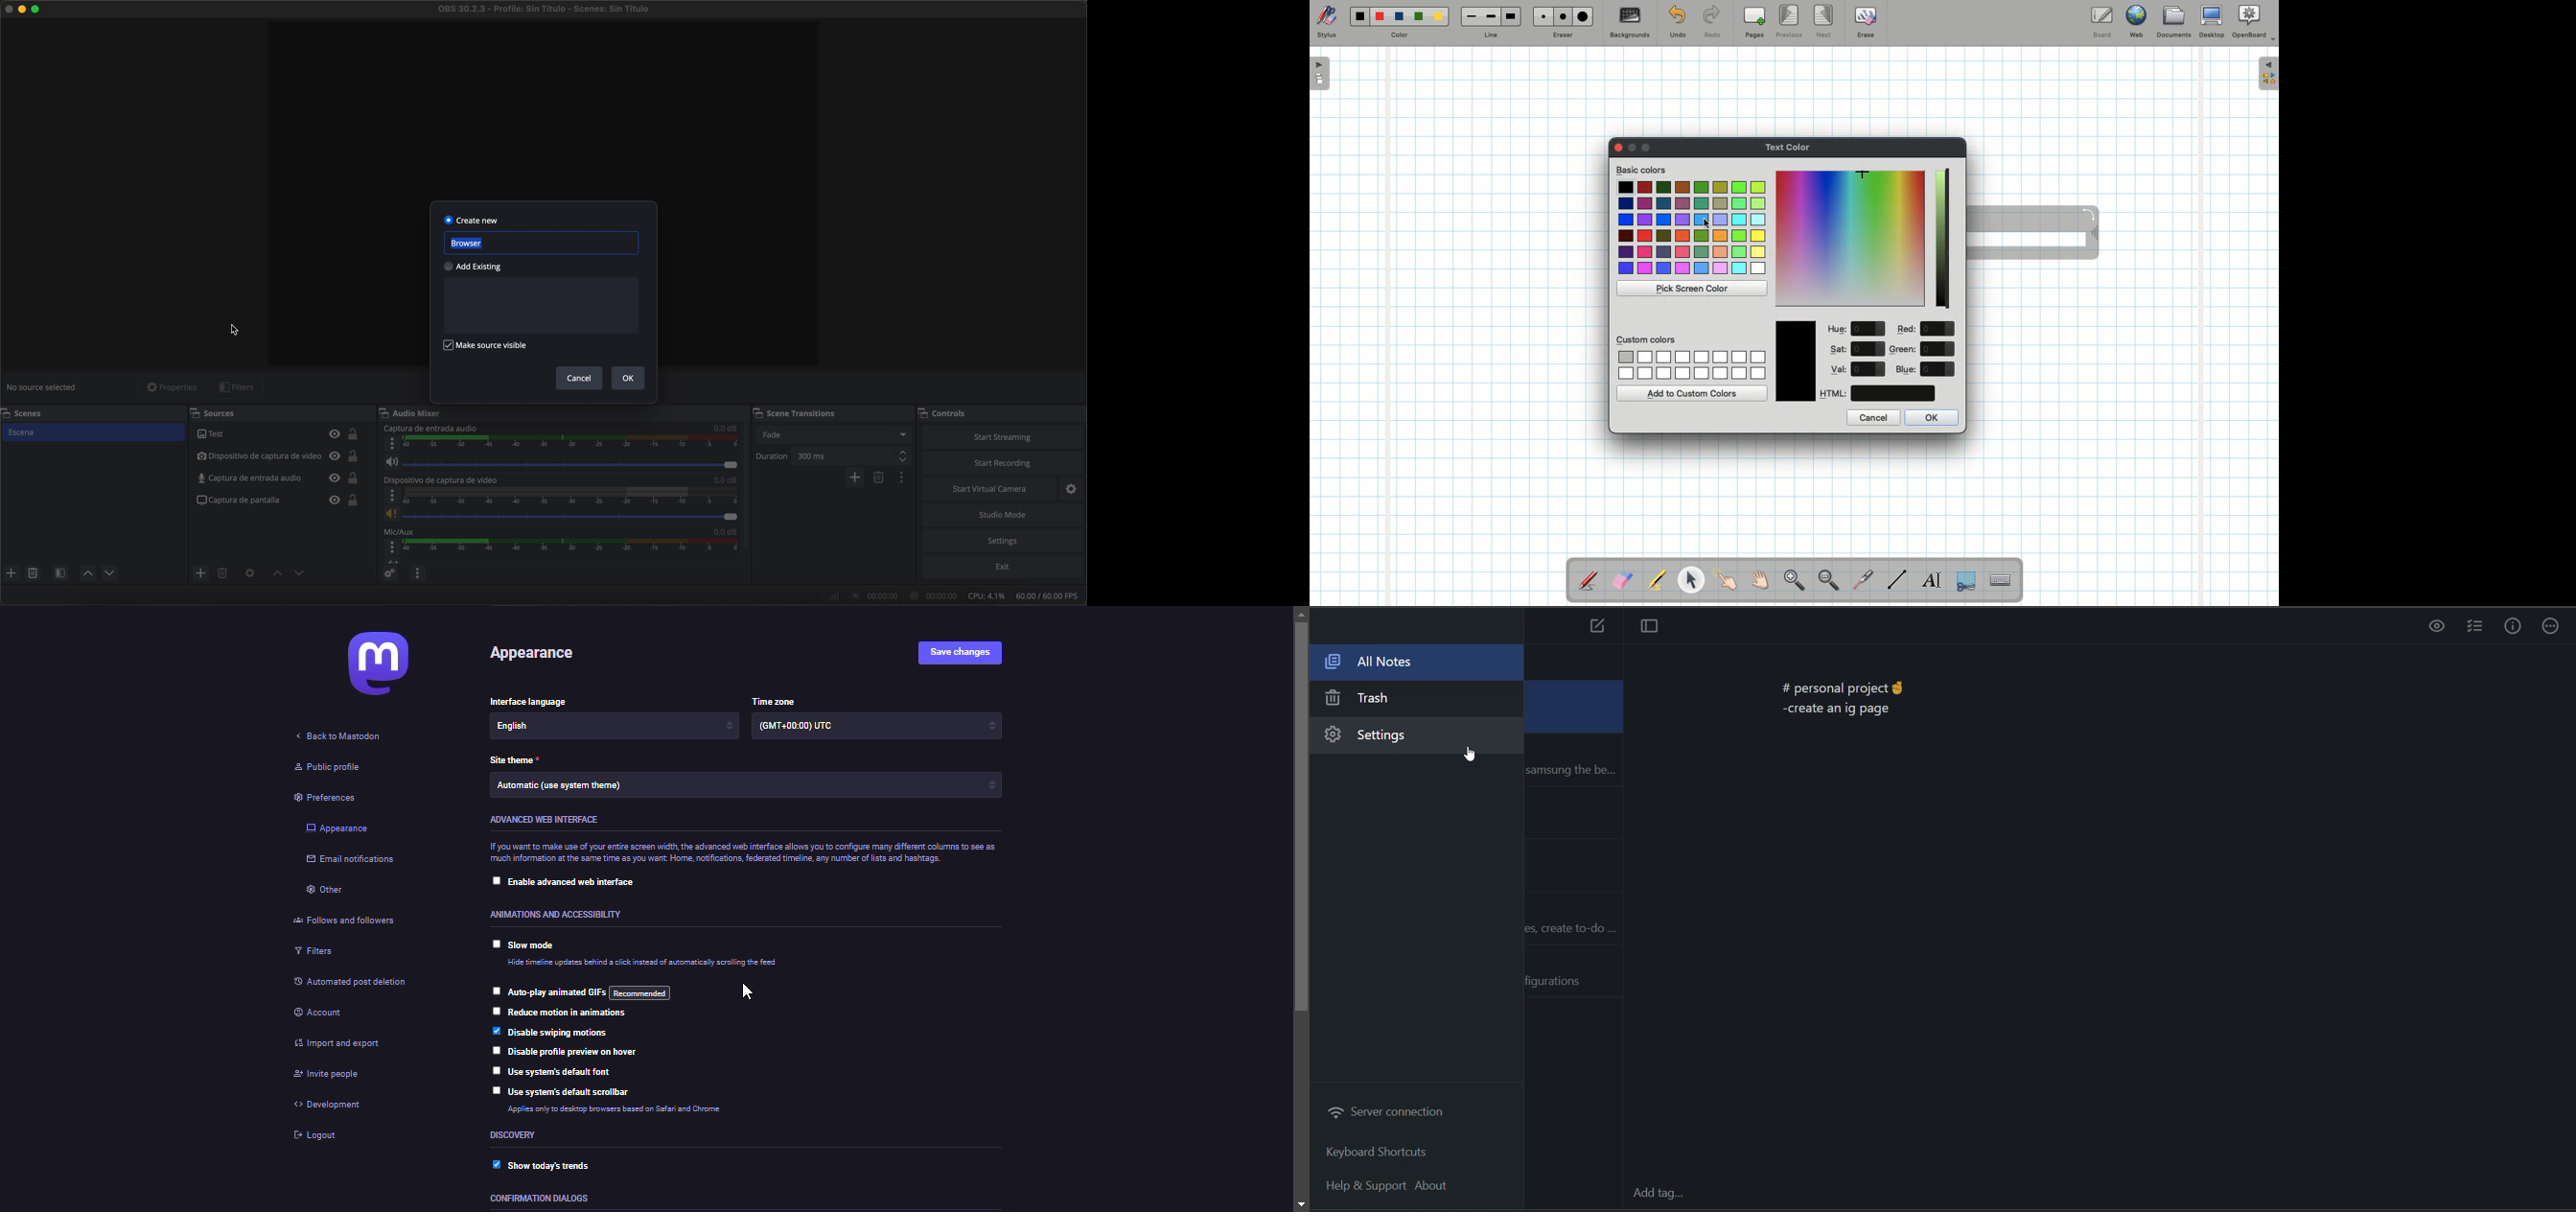 Image resolution: width=2576 pixels, height=1232 pixels. What do you see at coordinates (352, 860) in the screenshot?
I see `email notifications` at bounding box center [352, 860].